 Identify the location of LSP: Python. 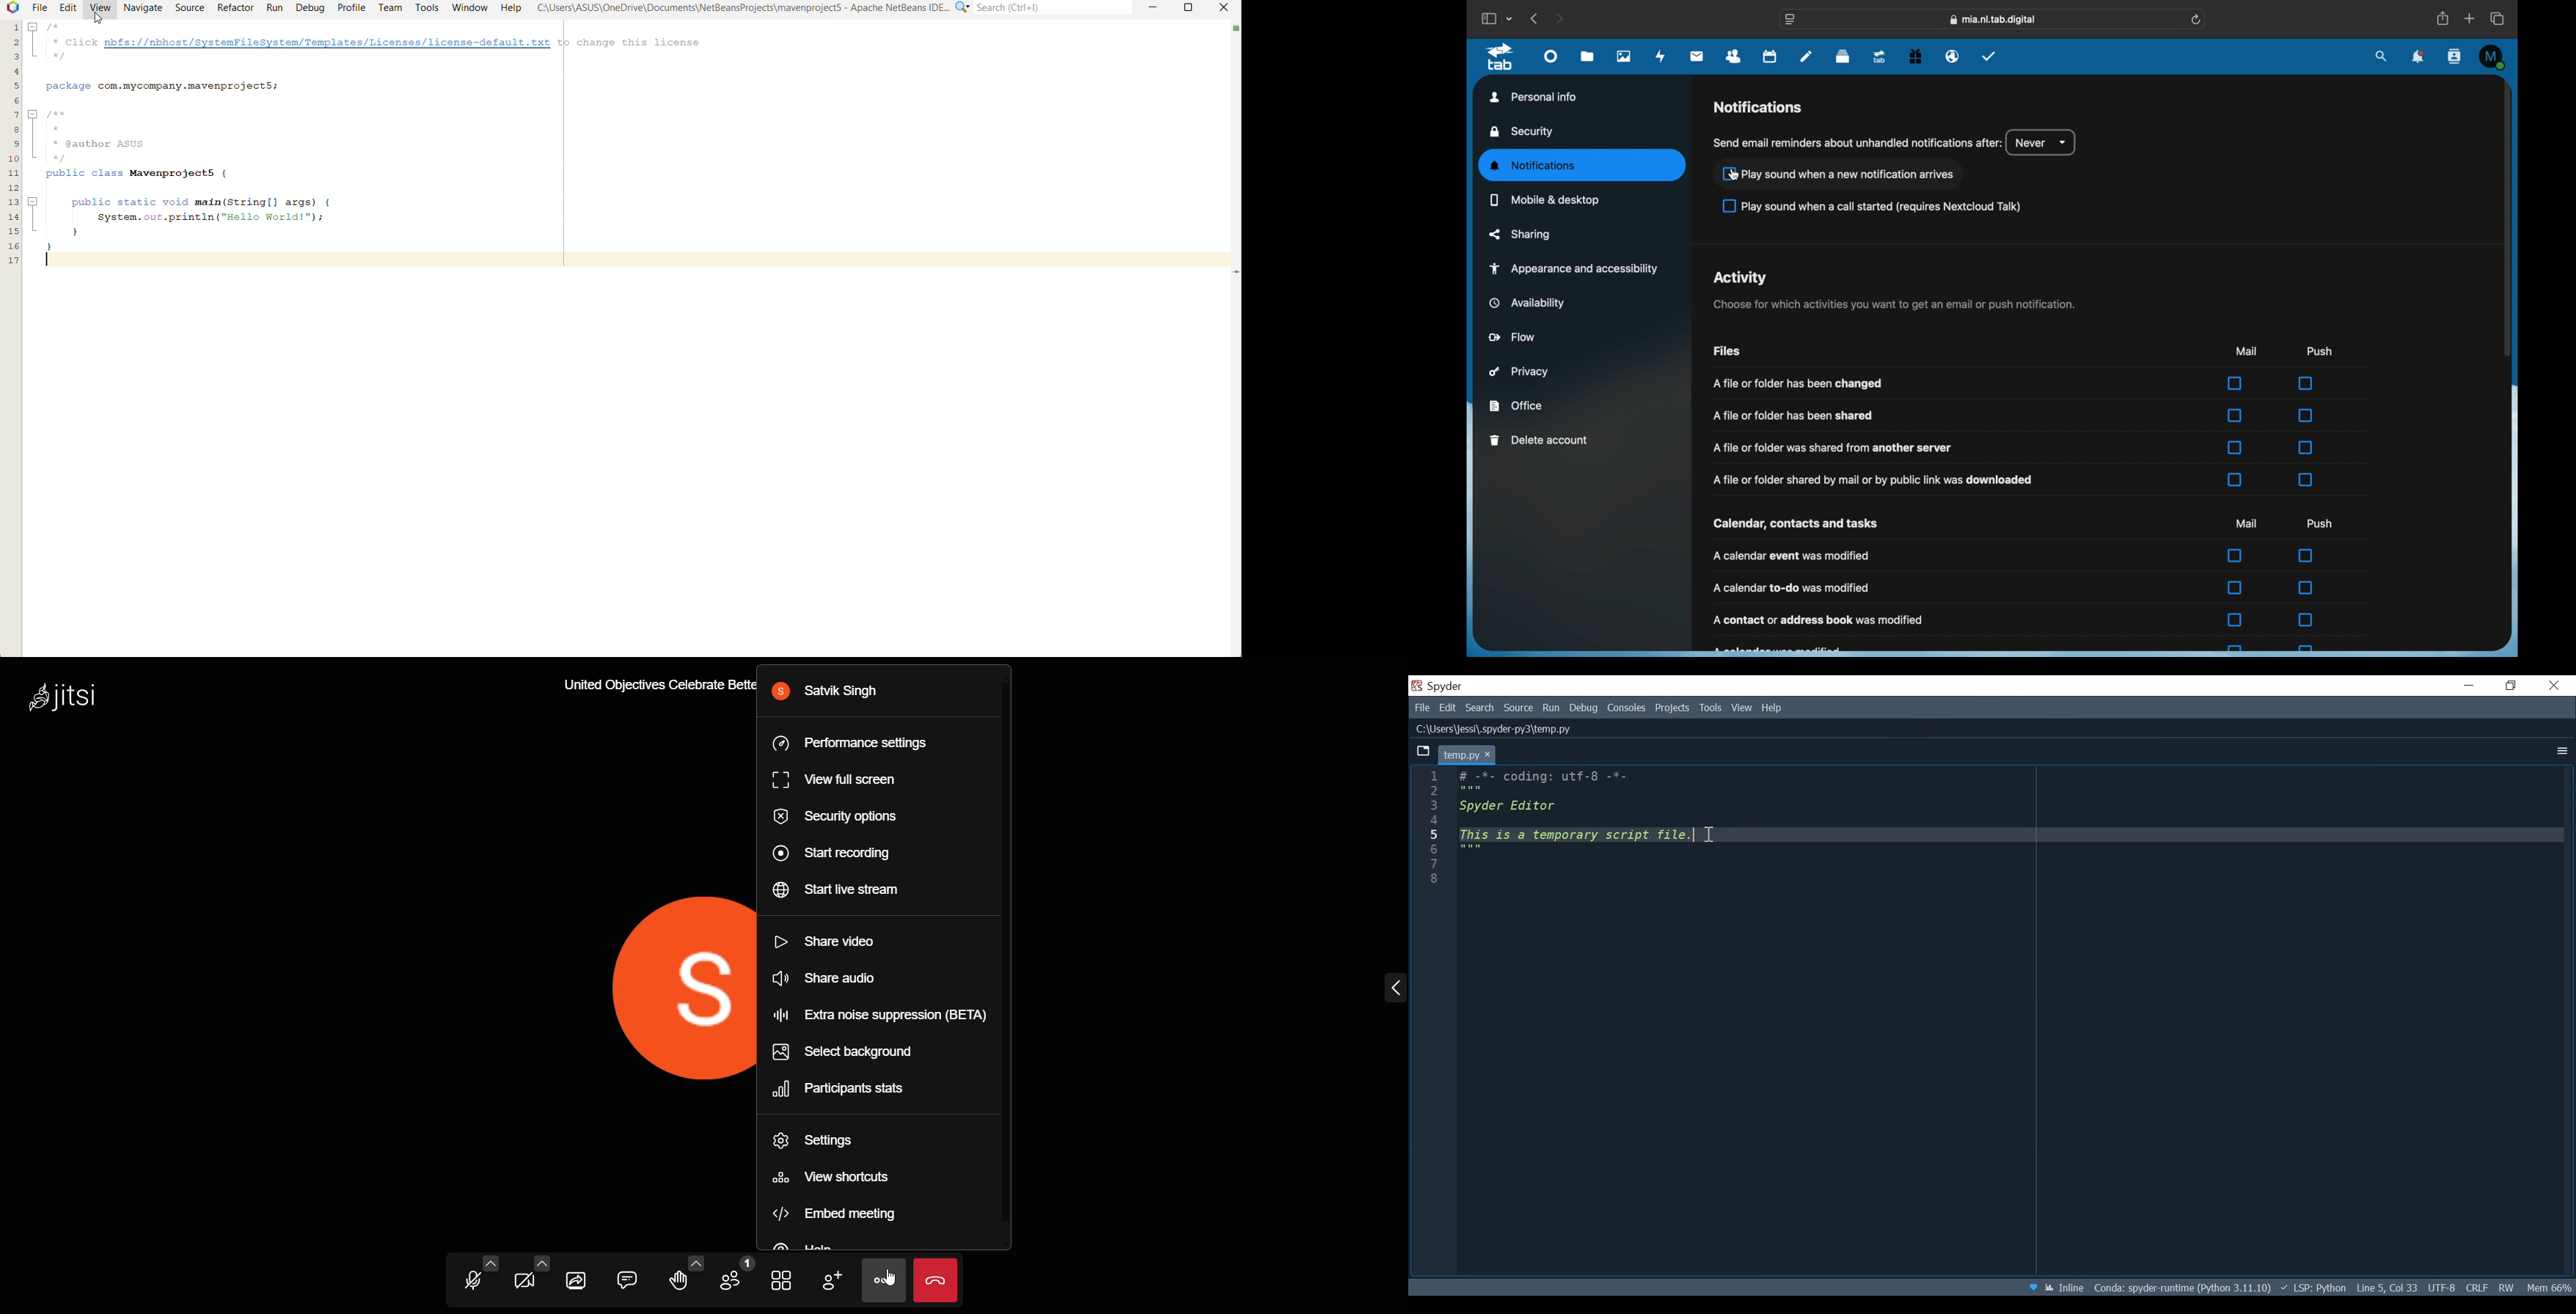
(2314, 1288).